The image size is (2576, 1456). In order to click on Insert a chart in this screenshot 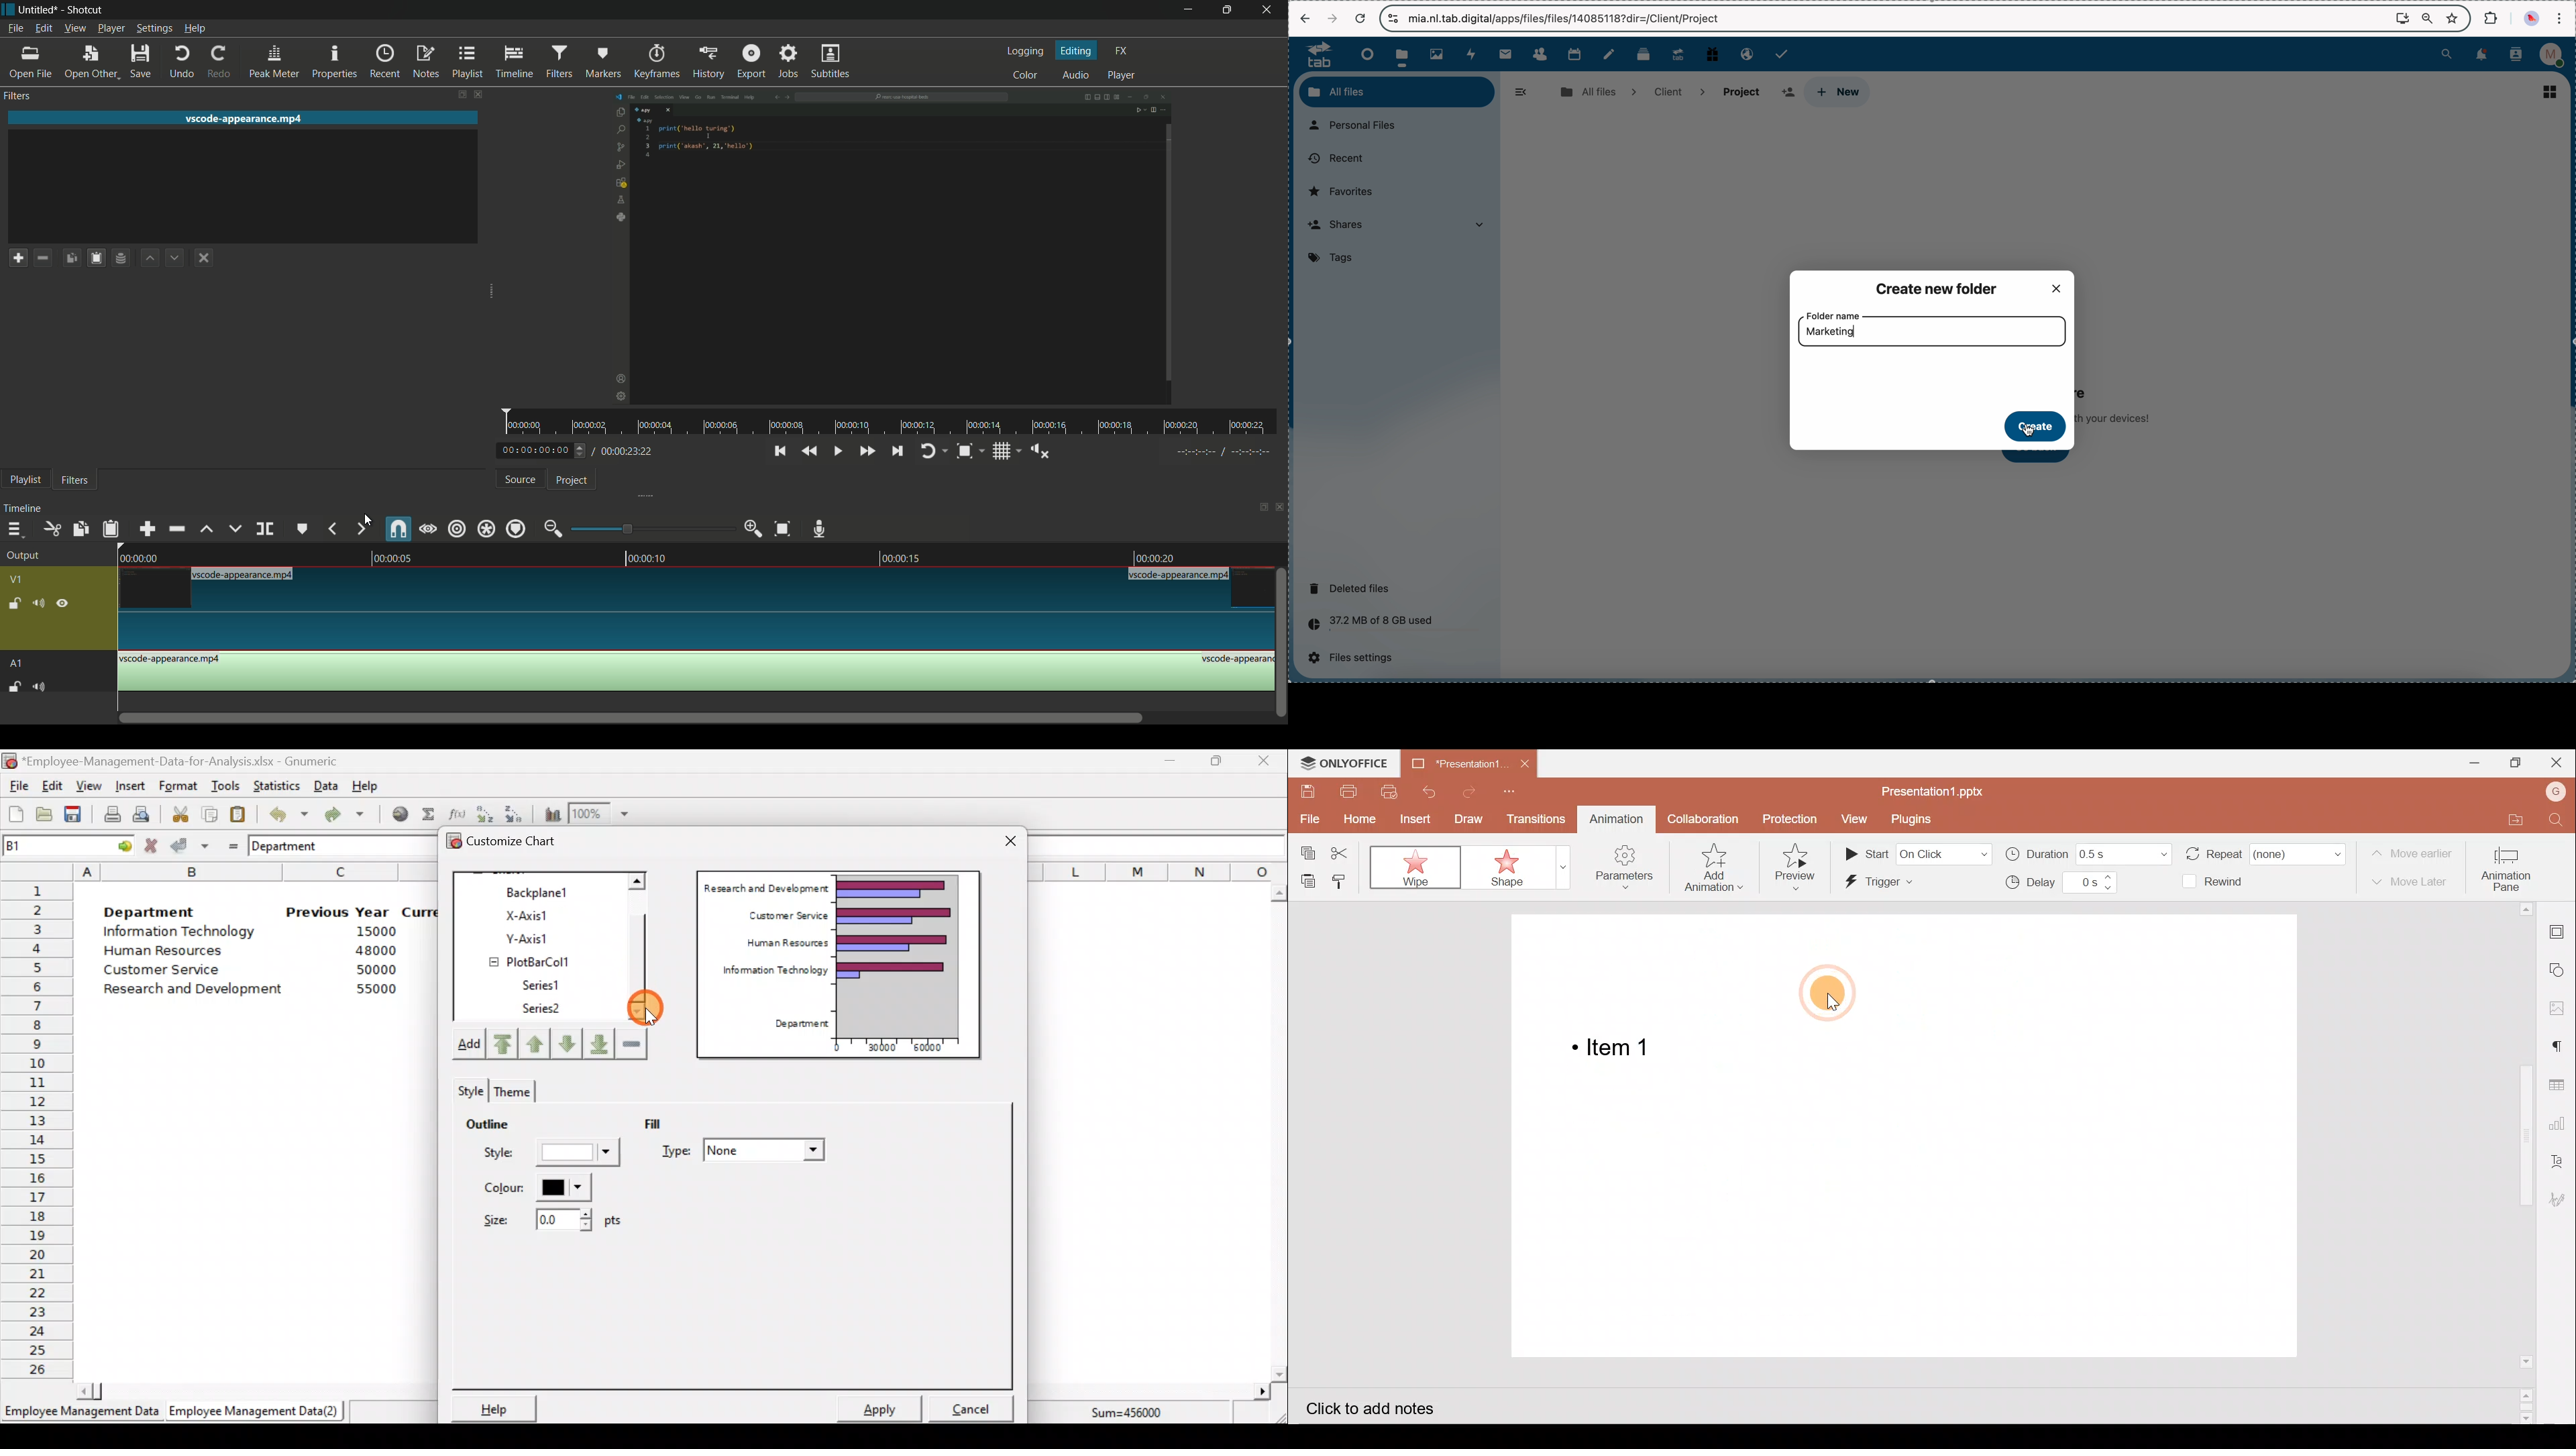, I will do `click(549, 814)`.